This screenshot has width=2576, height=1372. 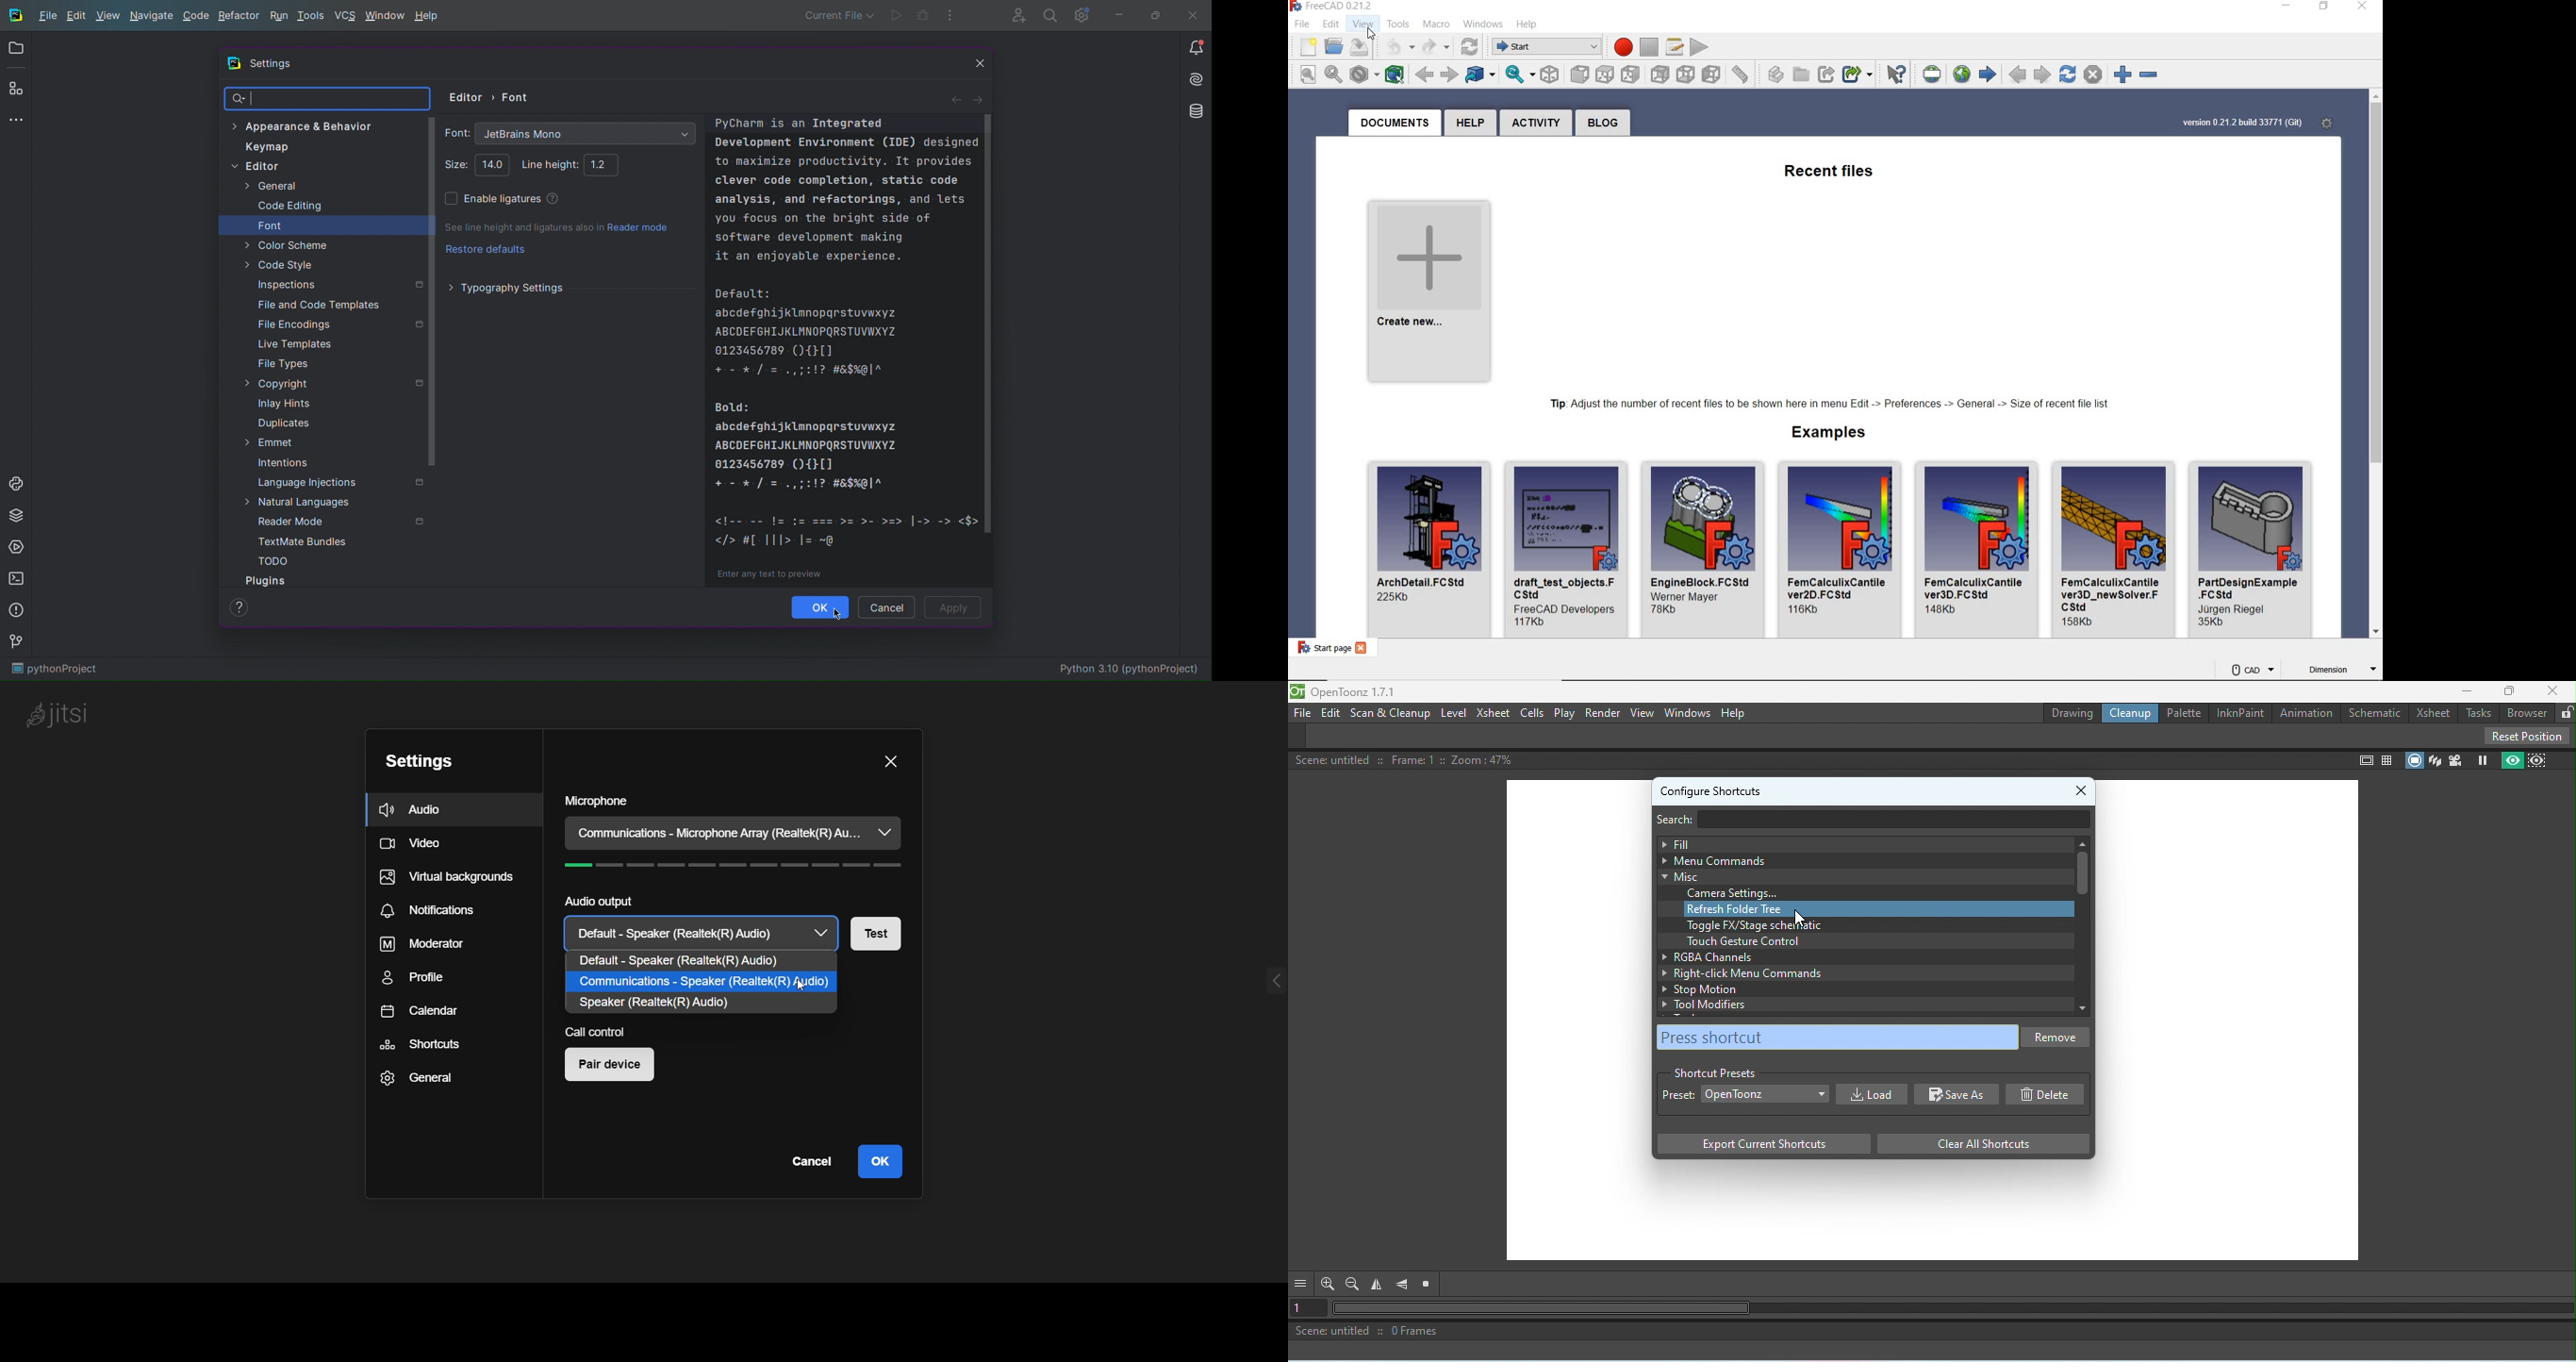 I want to click on Toggle FX/Stage Schematic, so click(x=1758, y=925).